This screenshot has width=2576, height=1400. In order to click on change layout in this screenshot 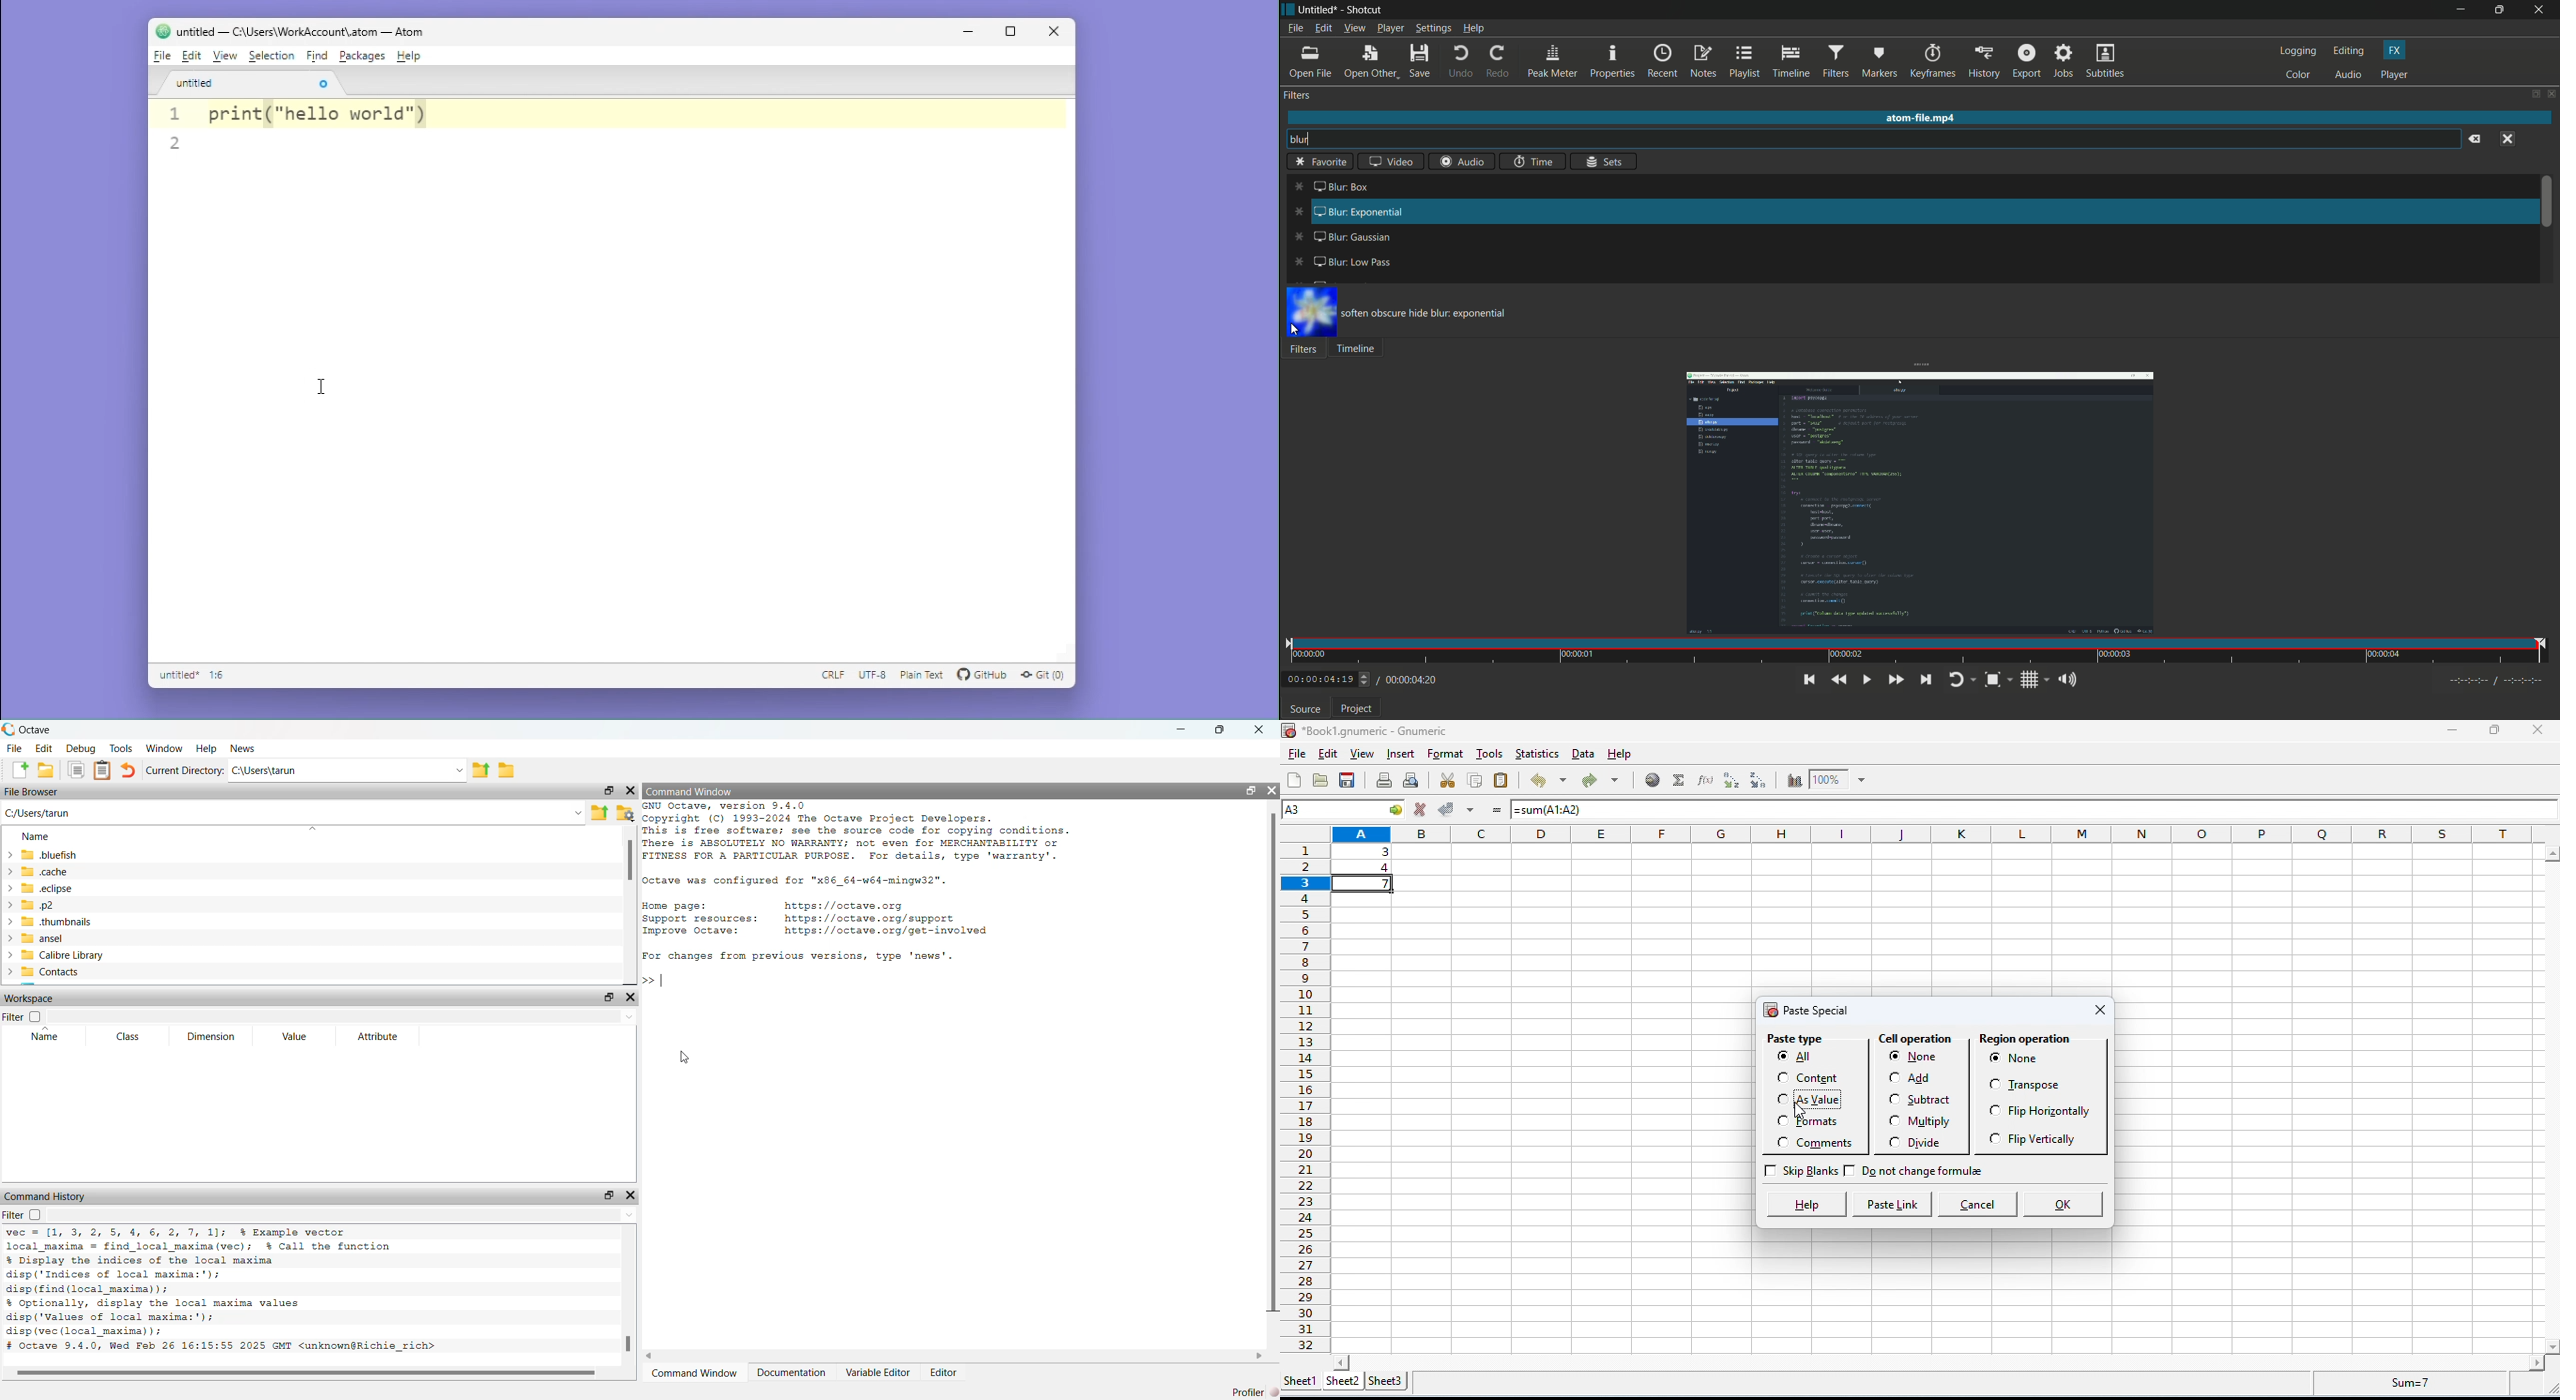, I will do `click(2531, 93)`.